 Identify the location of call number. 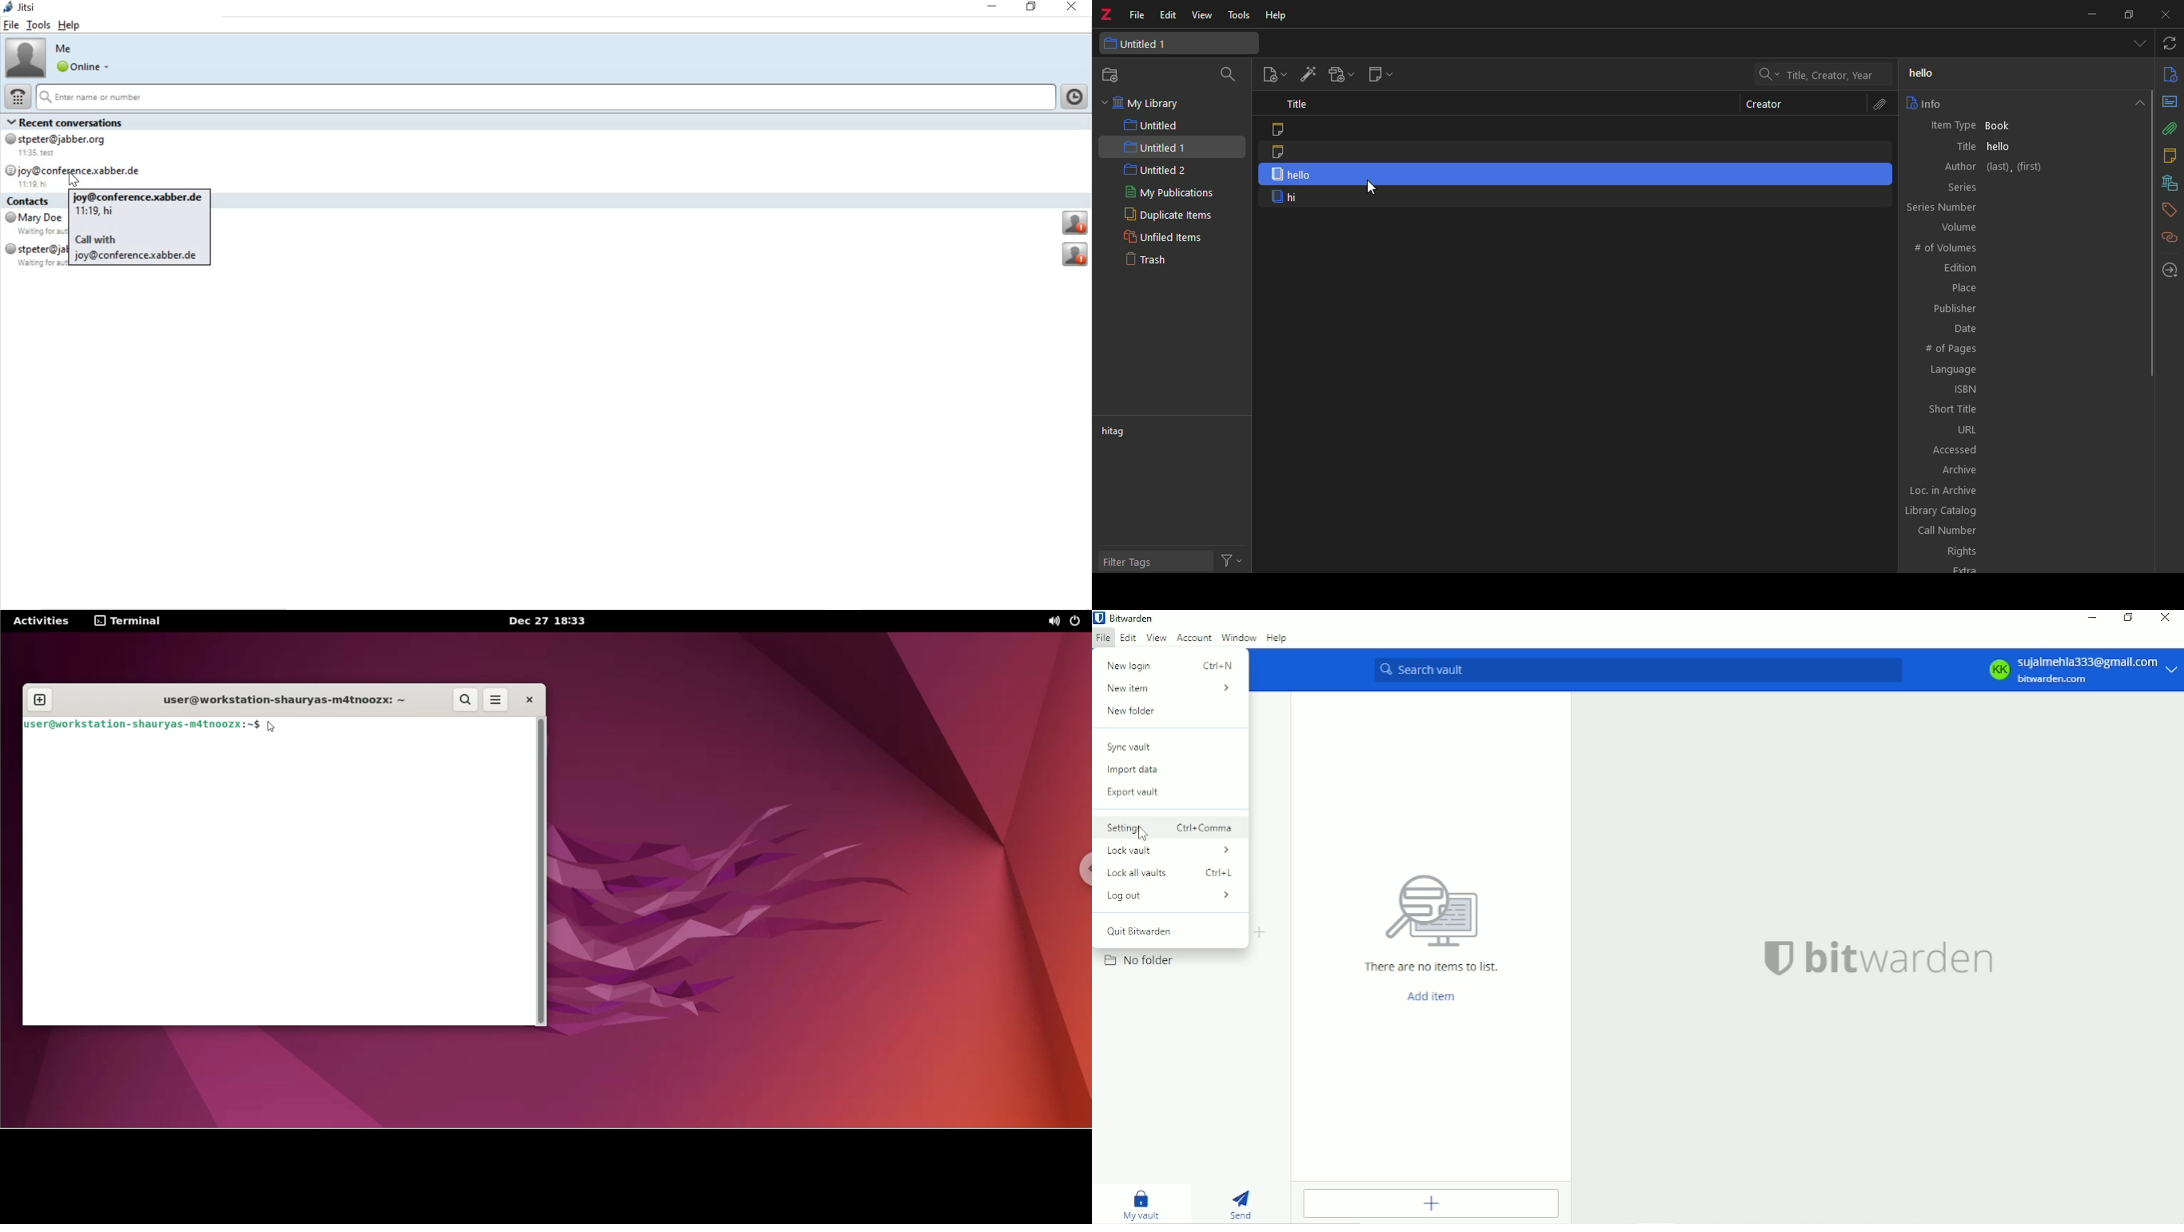
(1951, 533).